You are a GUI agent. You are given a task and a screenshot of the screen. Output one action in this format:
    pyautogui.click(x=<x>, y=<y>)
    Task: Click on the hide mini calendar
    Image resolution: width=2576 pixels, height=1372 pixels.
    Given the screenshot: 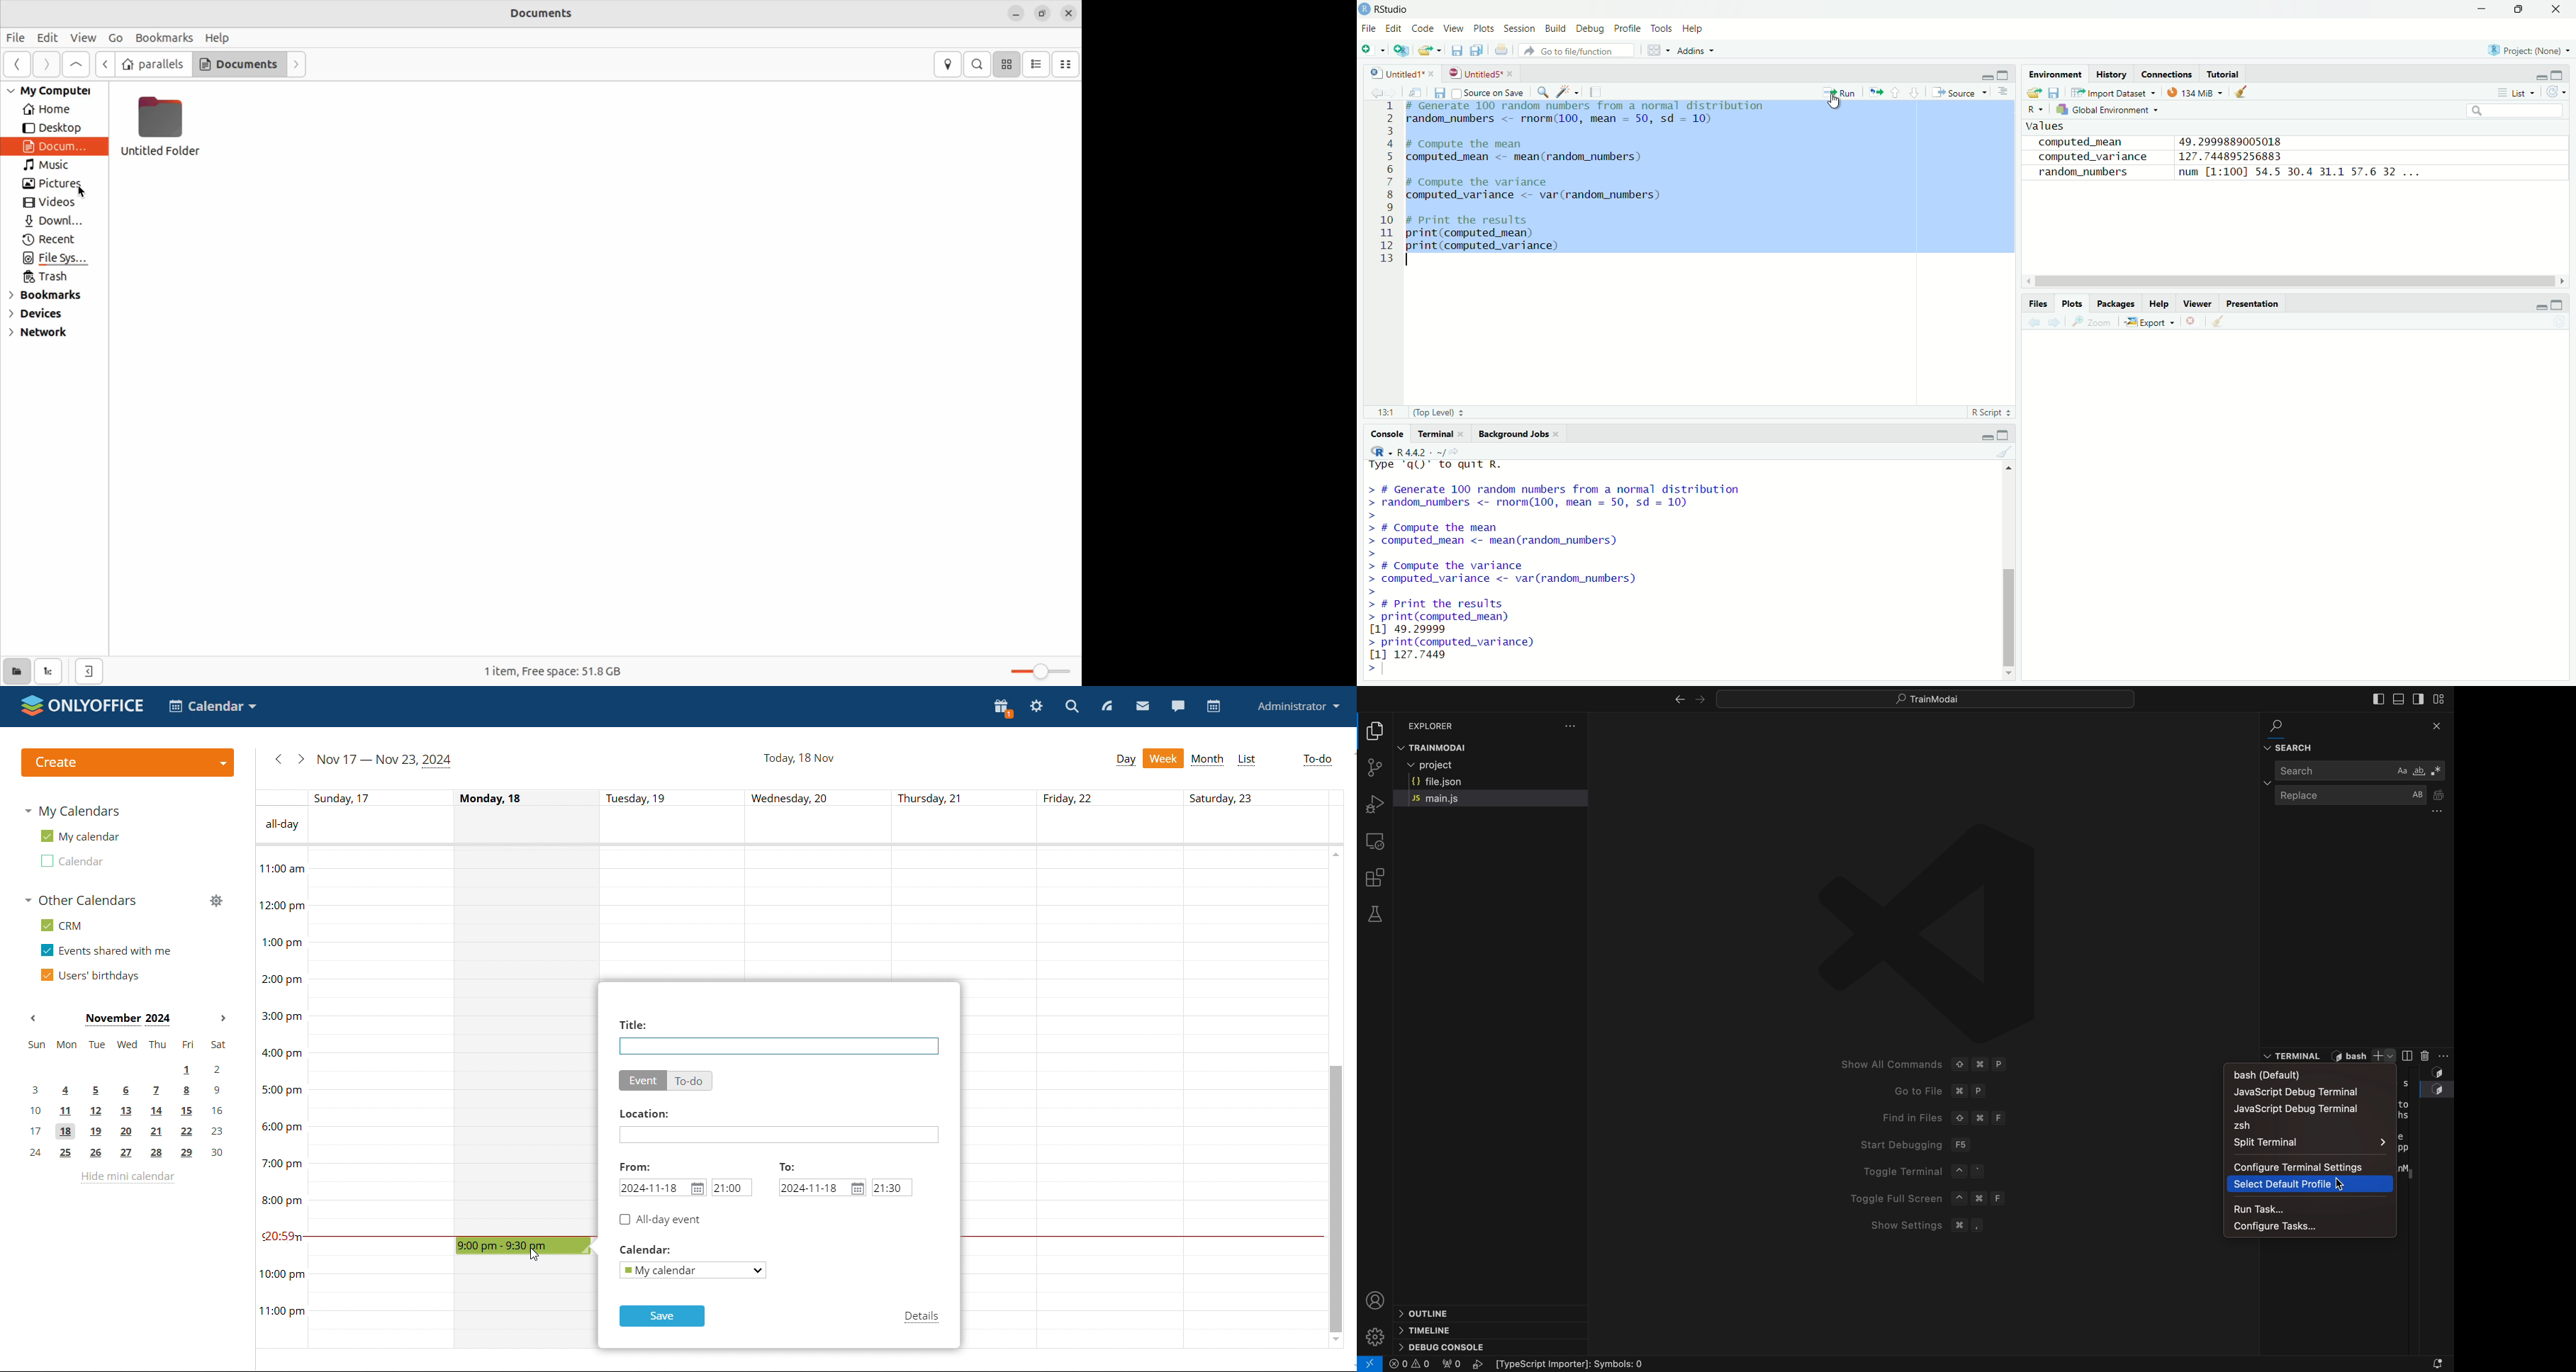 What is the action you would take?
    pyautogui.click(x=127, y=1178)
    